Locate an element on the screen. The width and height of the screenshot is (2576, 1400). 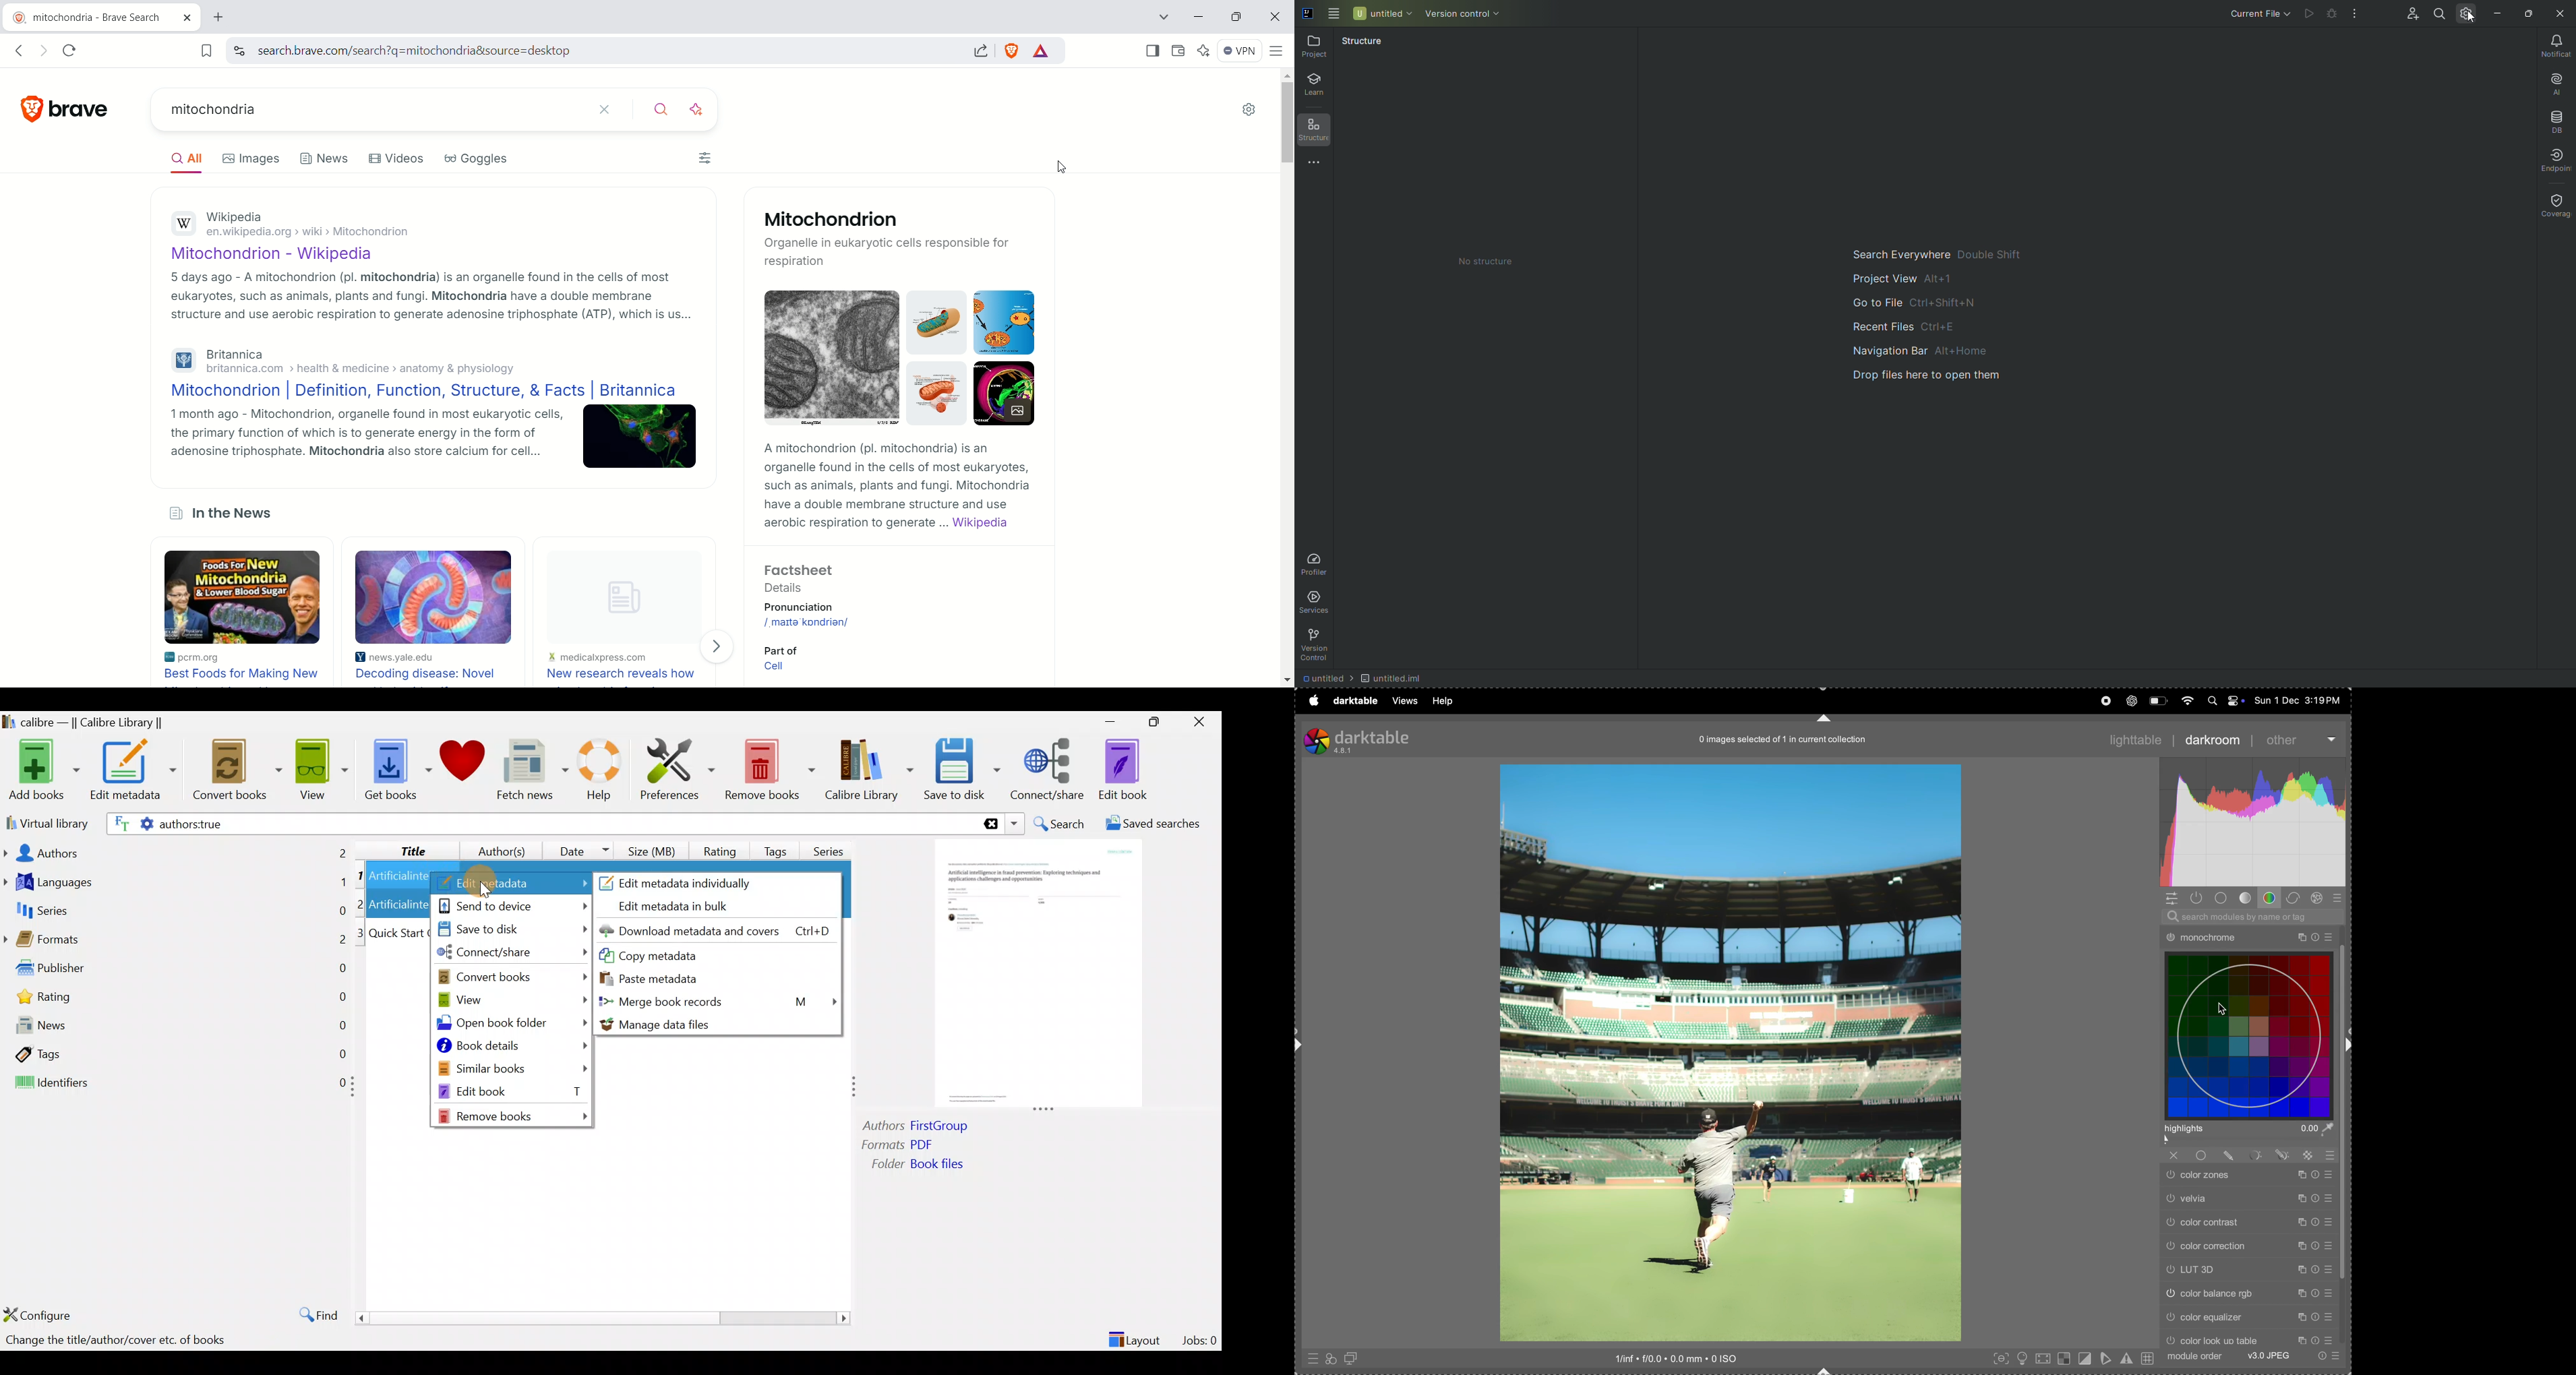
Folder: Book files is located at coordinates (949, 1166).